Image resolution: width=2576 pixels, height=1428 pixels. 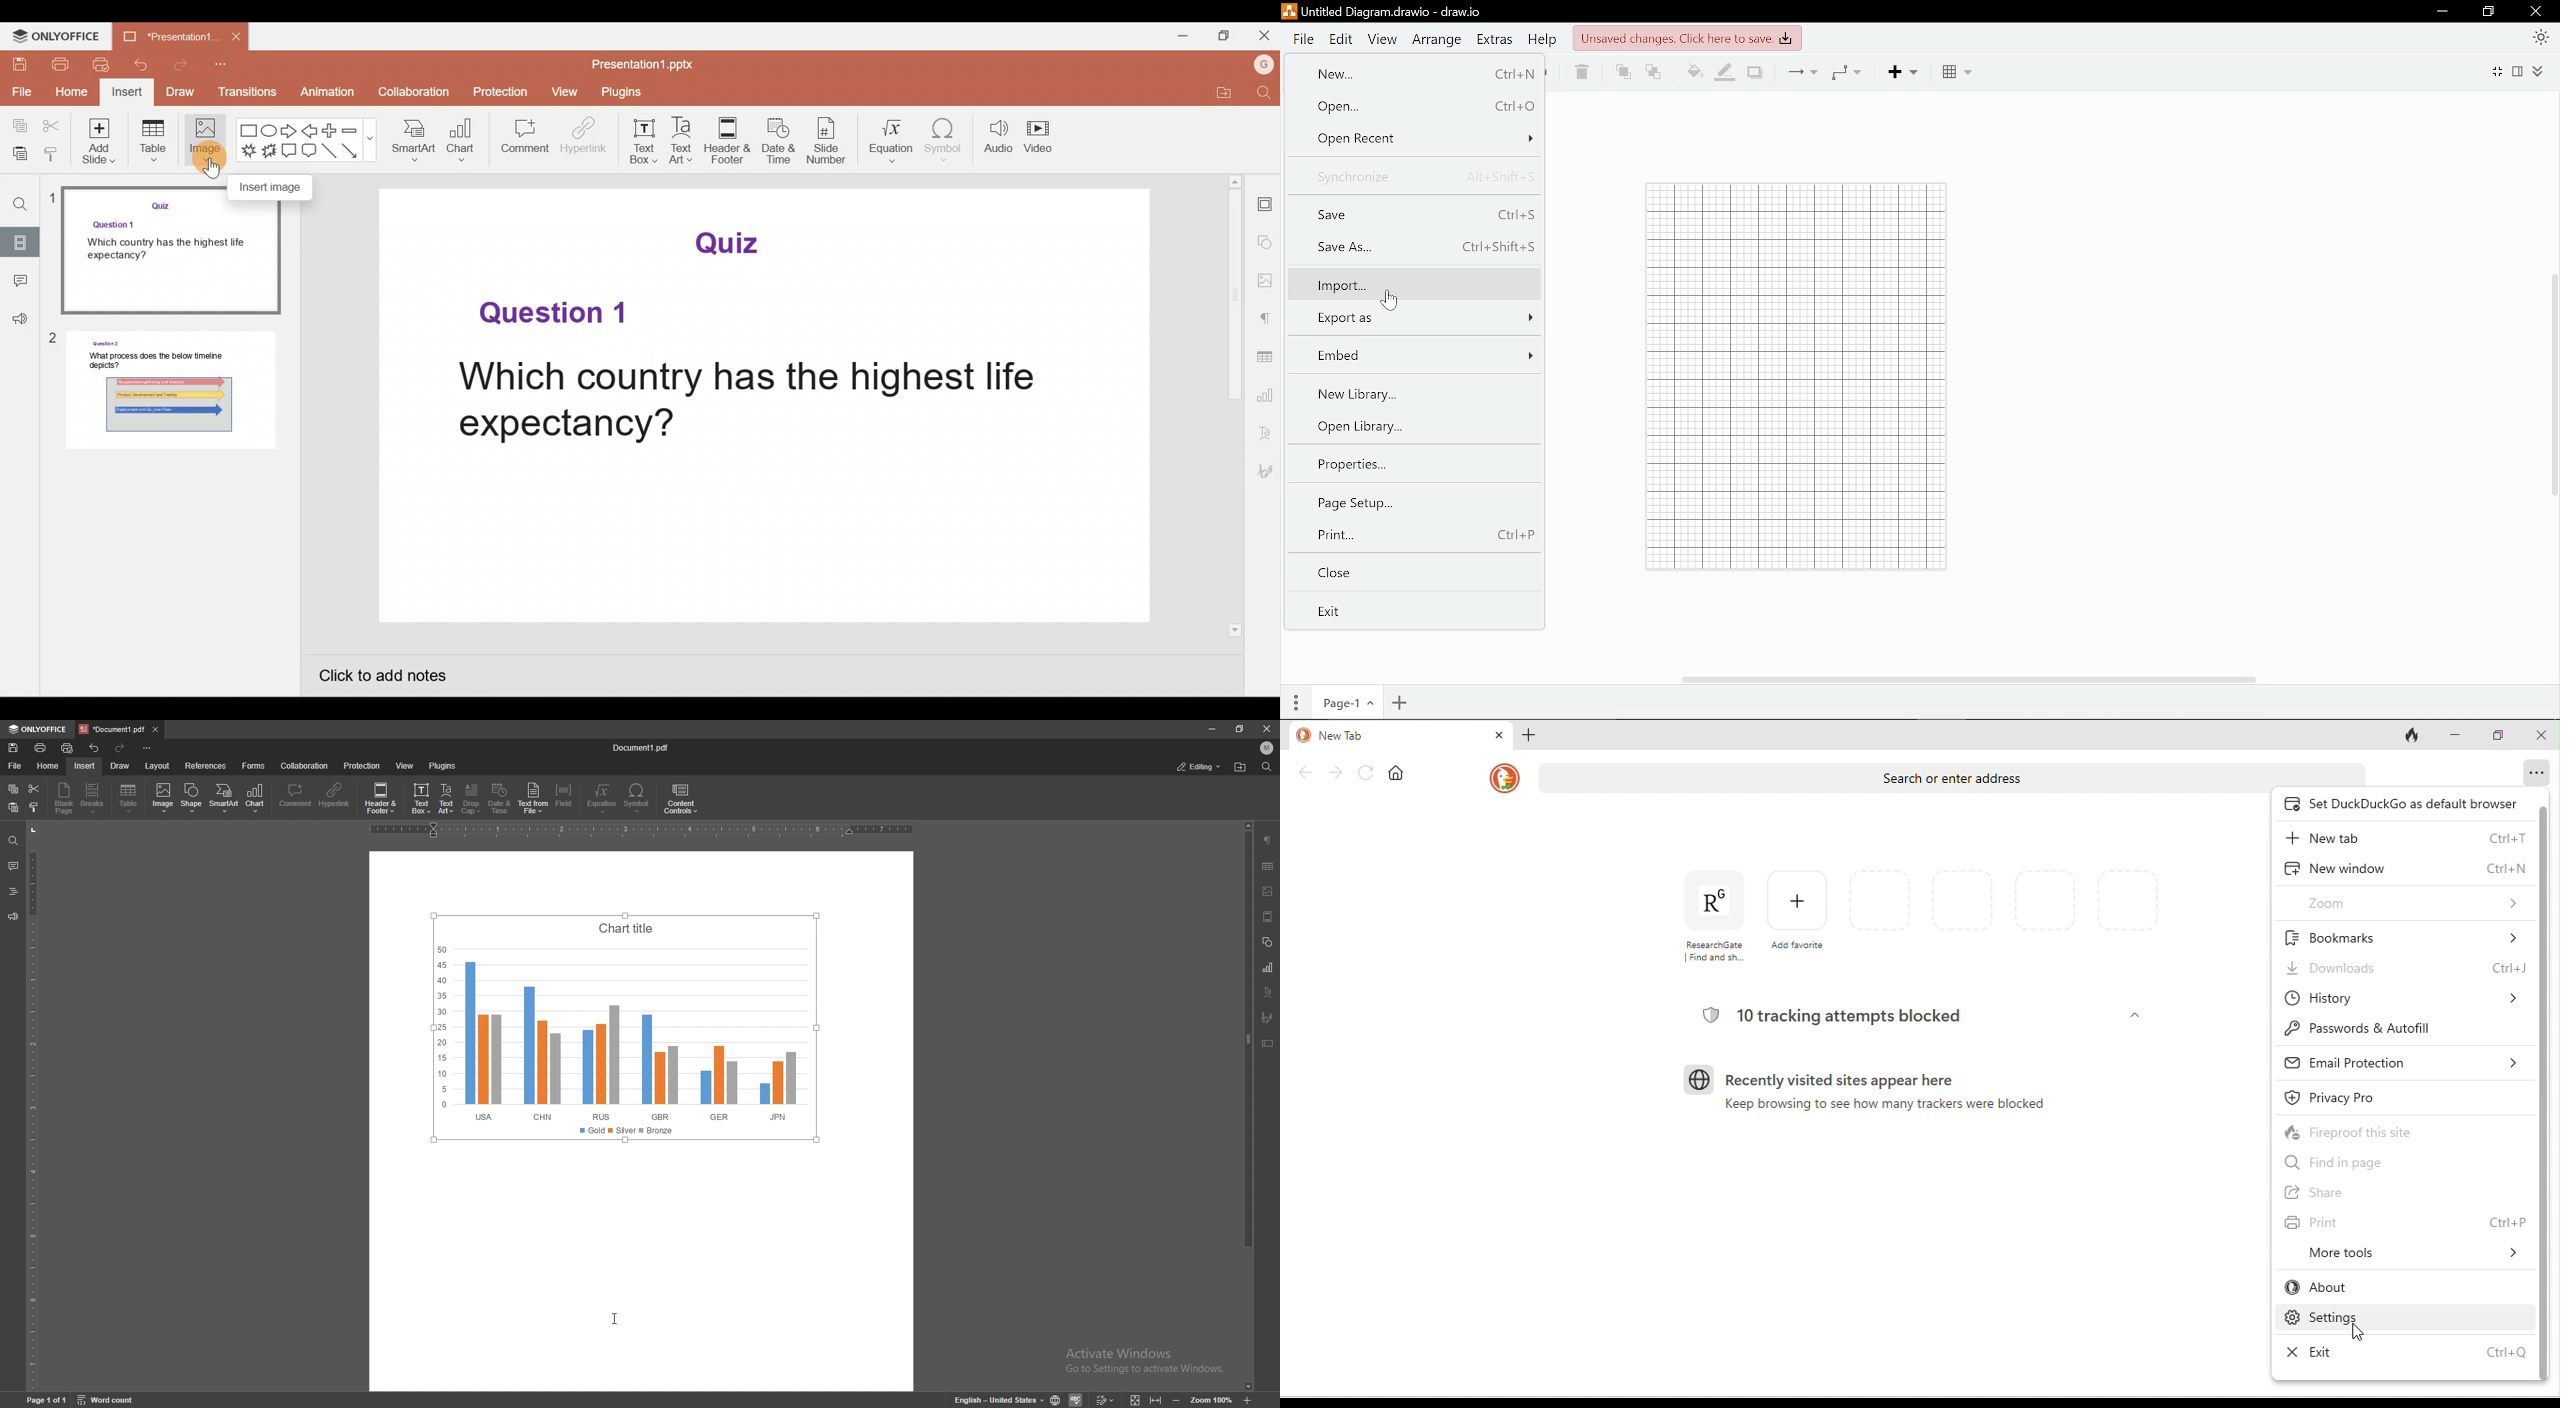 What do you see at coordinates (33, 808) in the screenshot?
I see `copy style` at bounding box center [33, 808].